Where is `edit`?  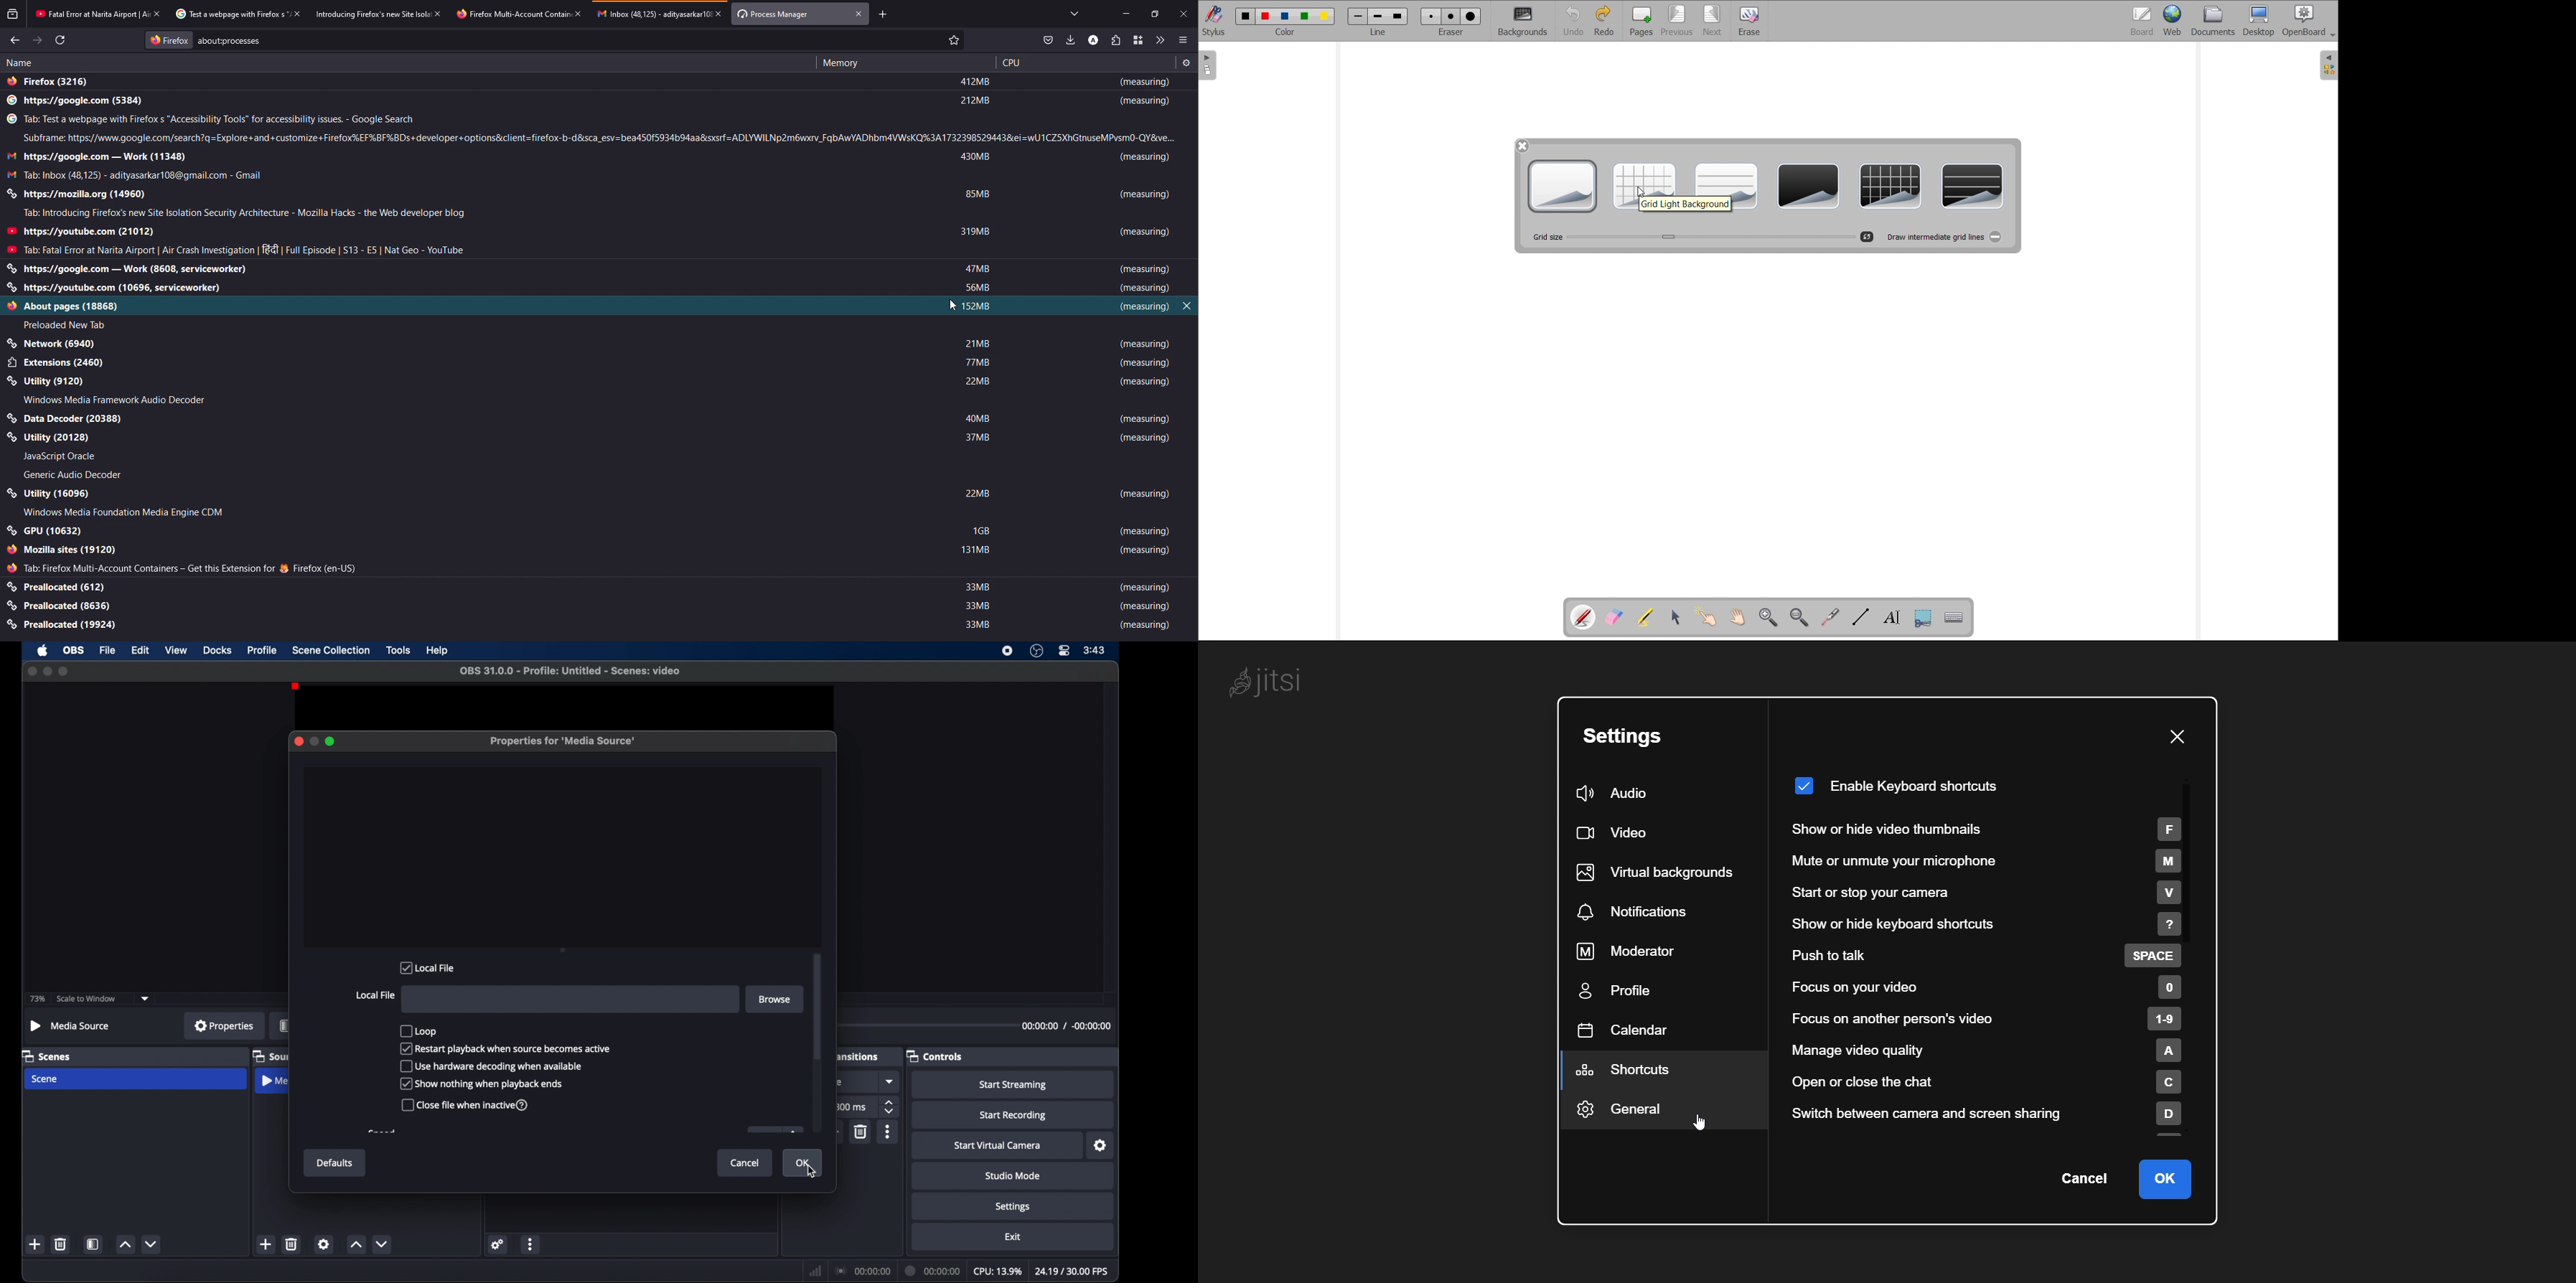 edit is located at coordinates (140, 650).